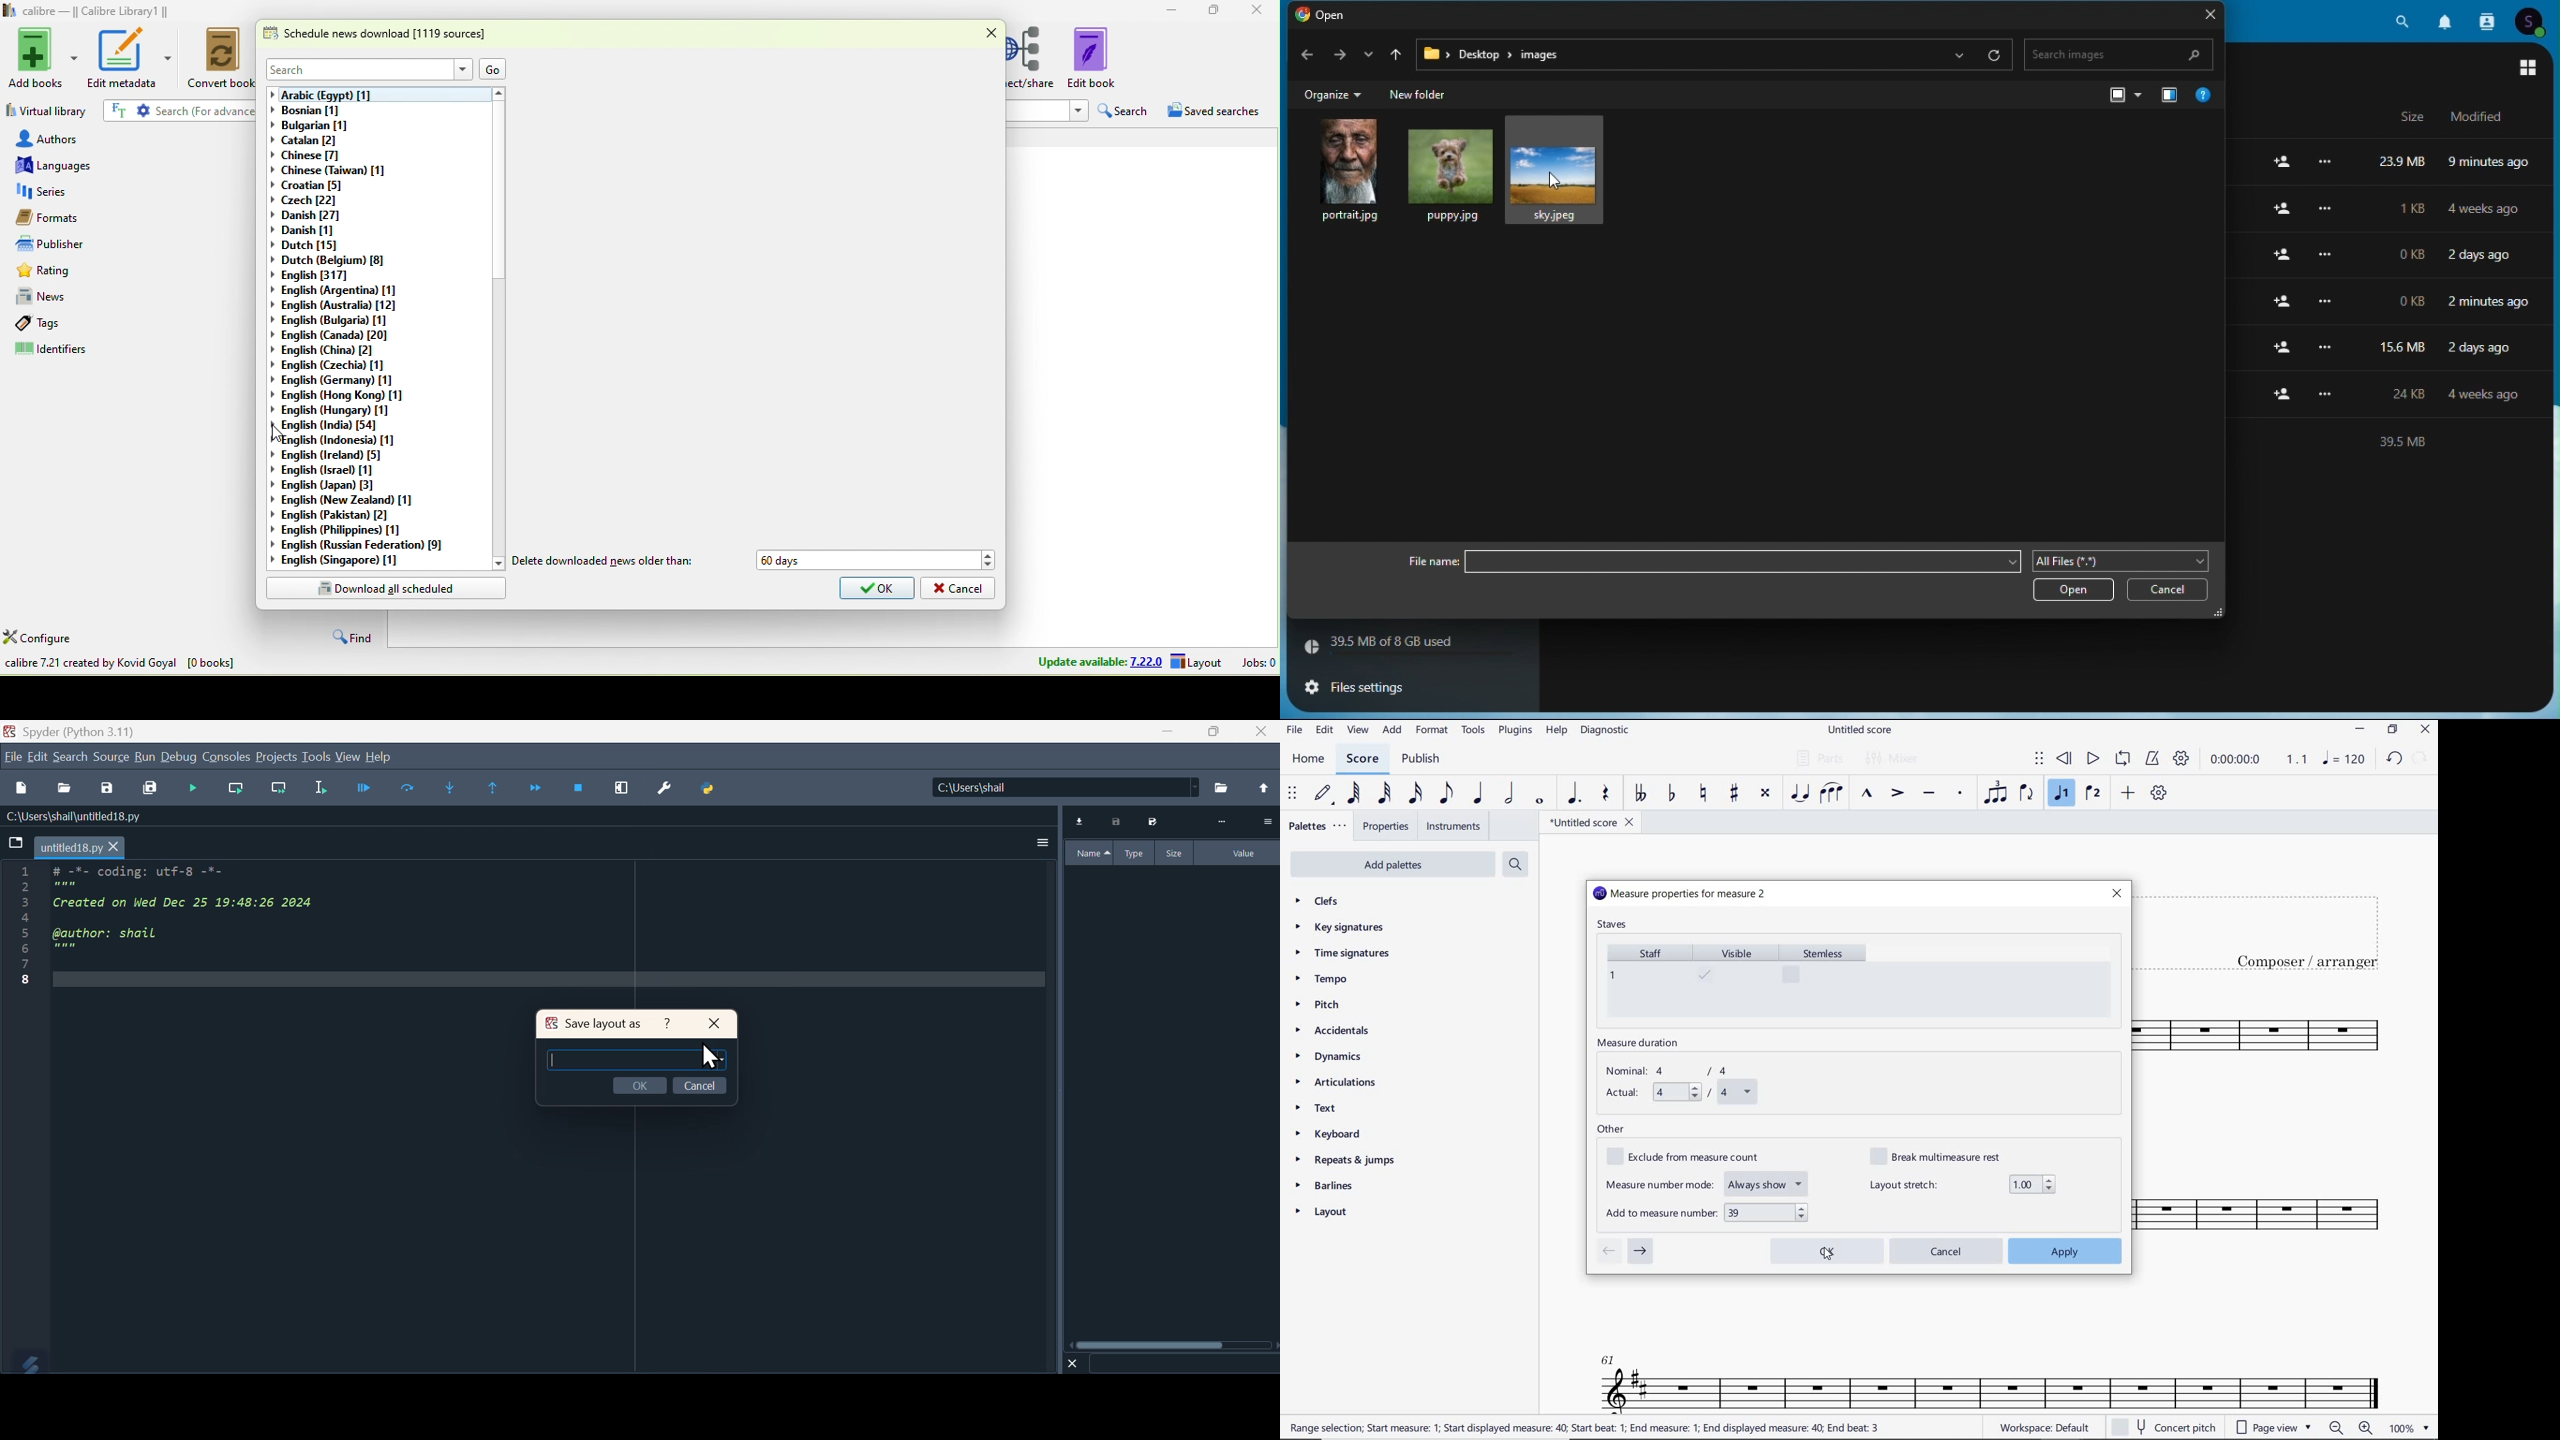 This screenshot has height=1456, width=2576. I want to click on EIGHTH NOTE, so click(1445, 794).